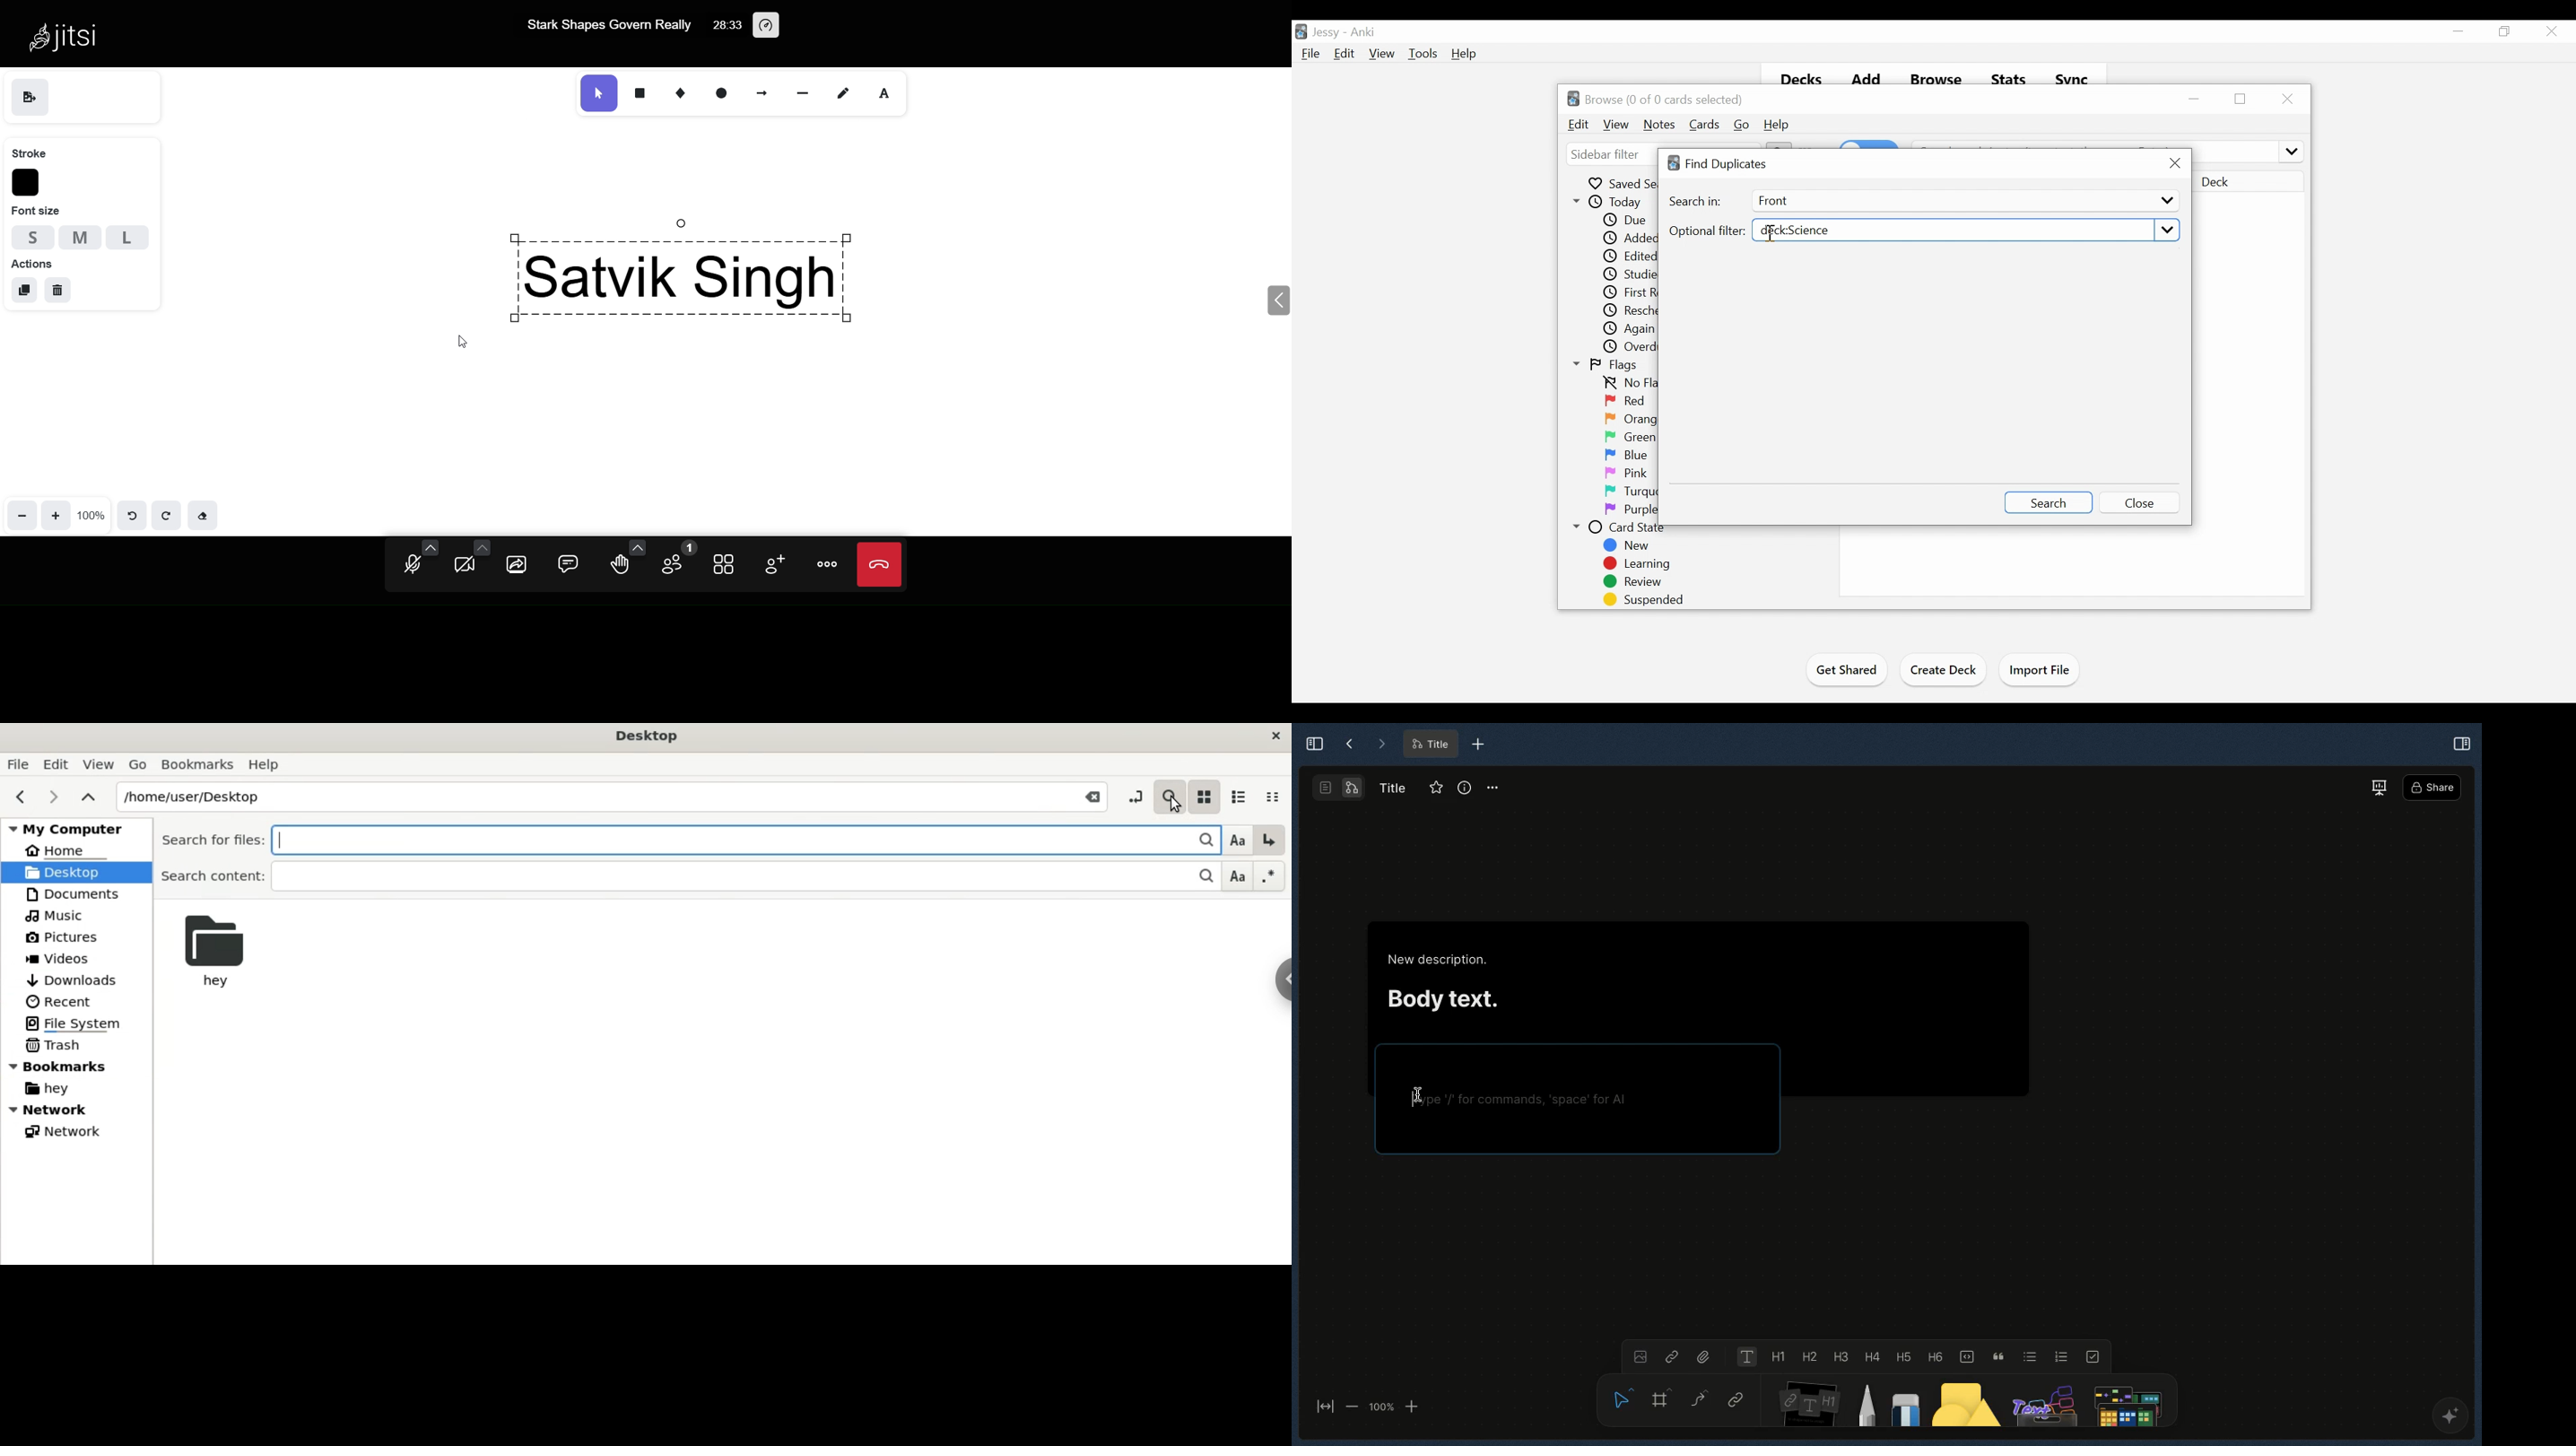 This screenshot has width=2576, height=1456. I want to click on Select Optional Filter, so click(1964, 231).